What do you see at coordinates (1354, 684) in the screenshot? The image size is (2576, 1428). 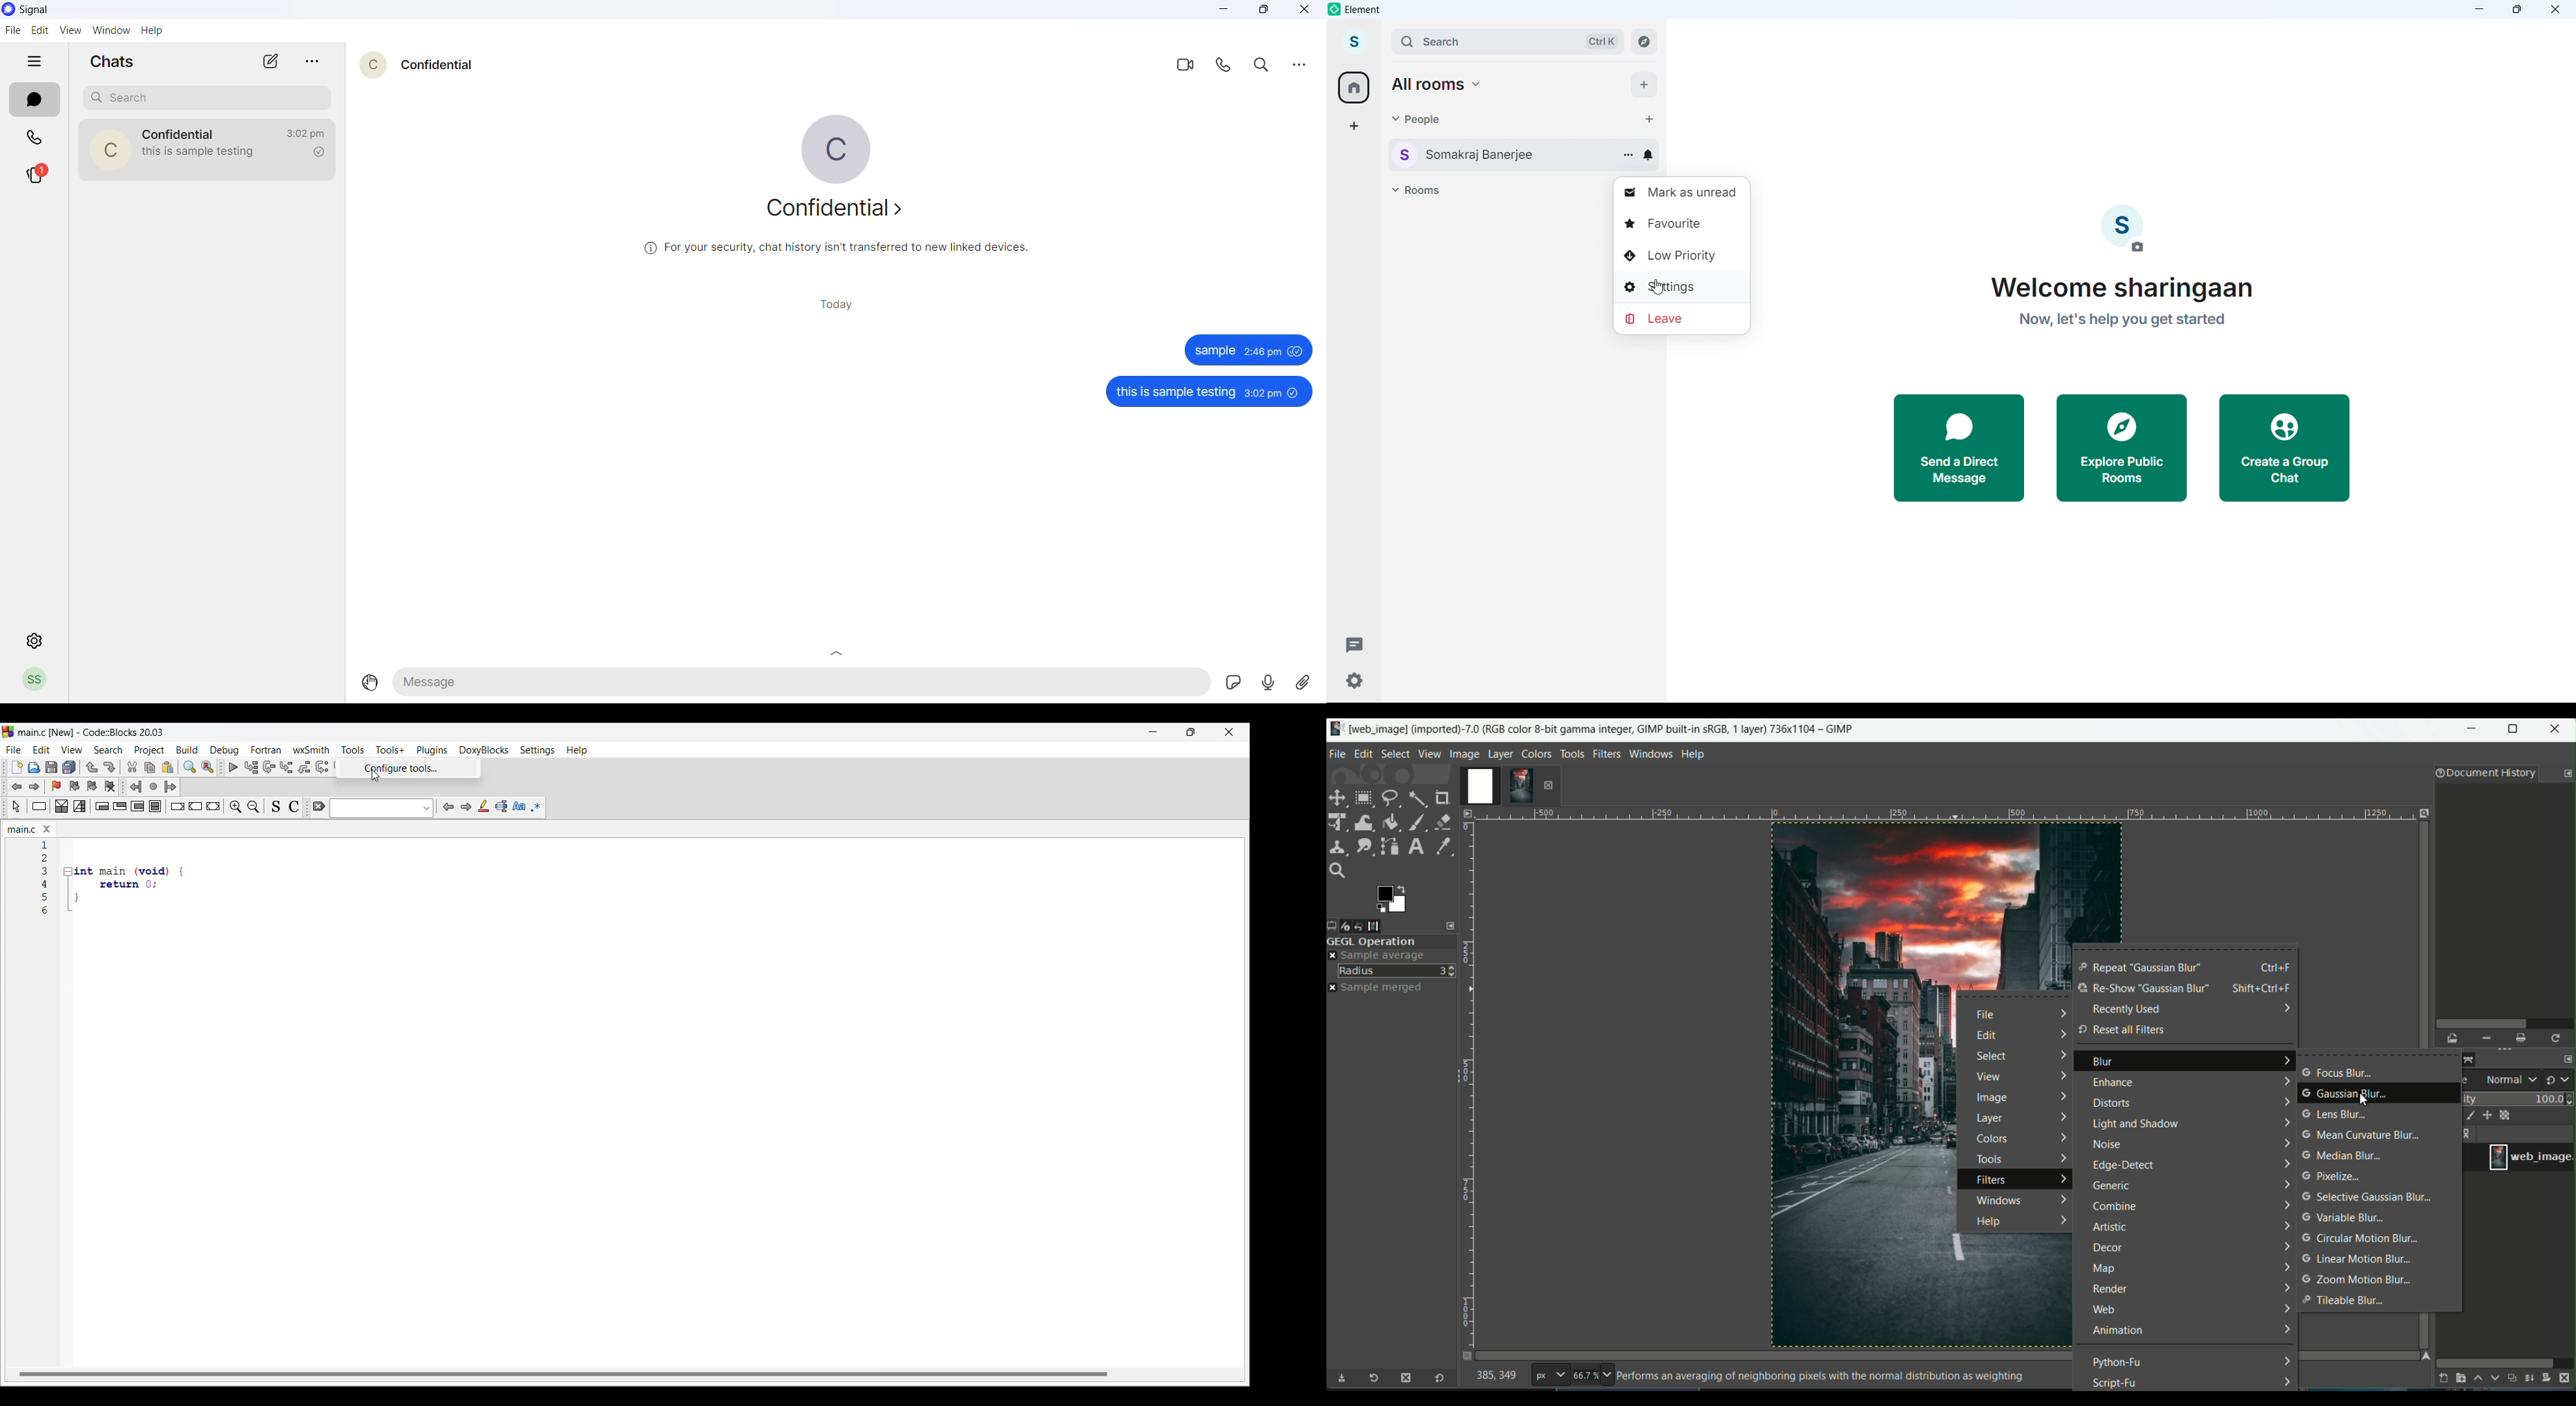 I see `Settings ` at bounding box center [1354, 684].